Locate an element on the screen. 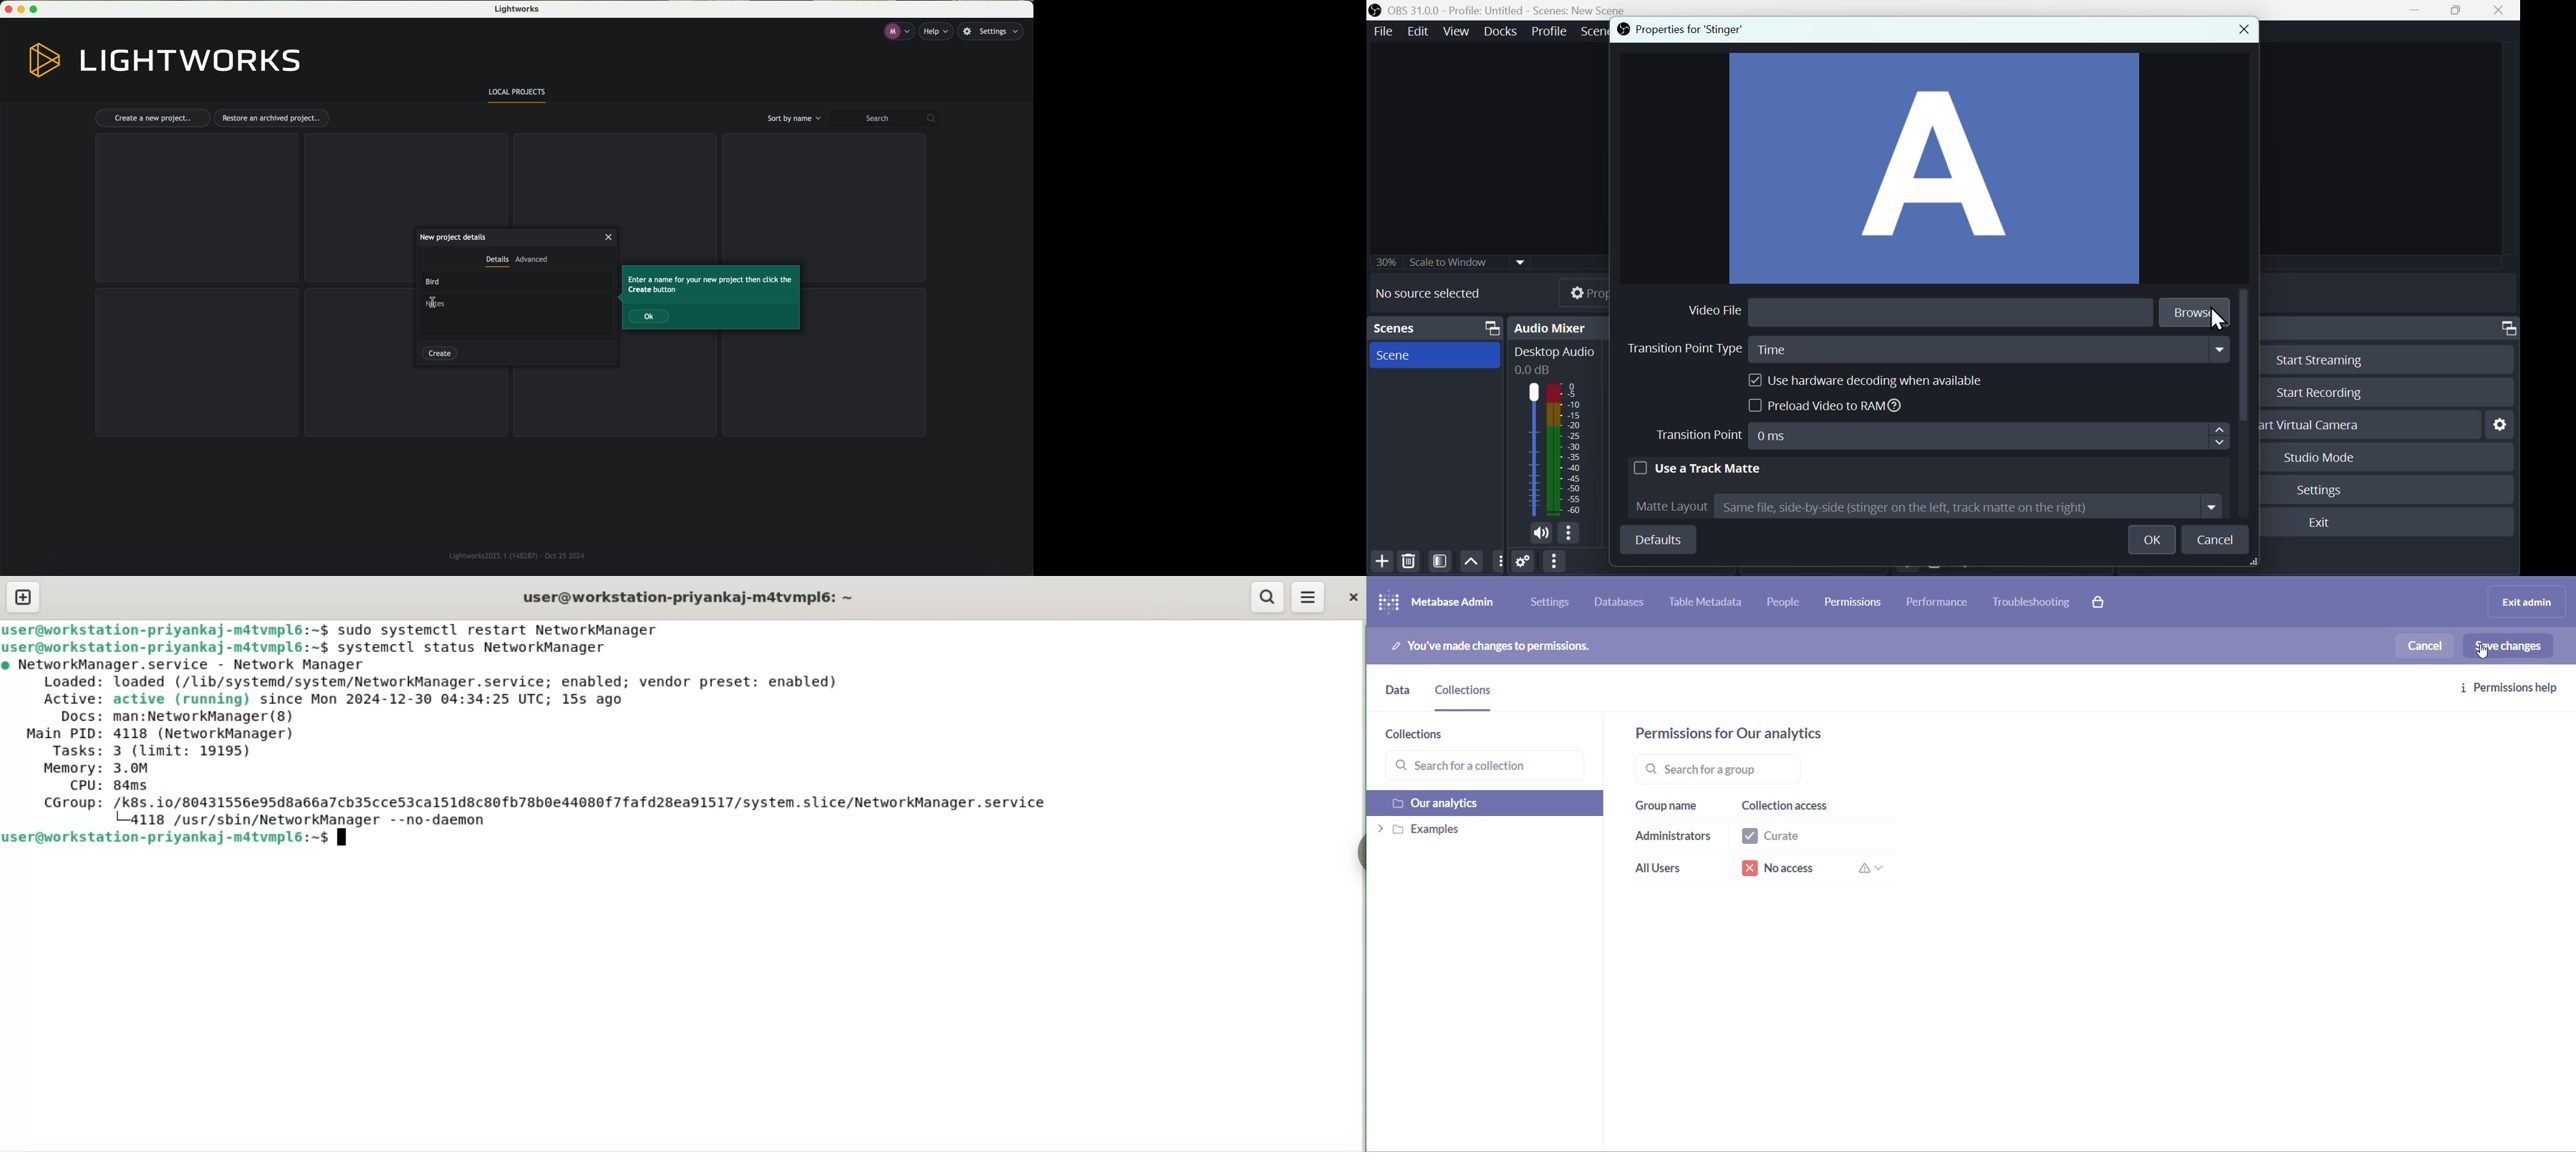  0MS is located at coordinates (1793, 435).